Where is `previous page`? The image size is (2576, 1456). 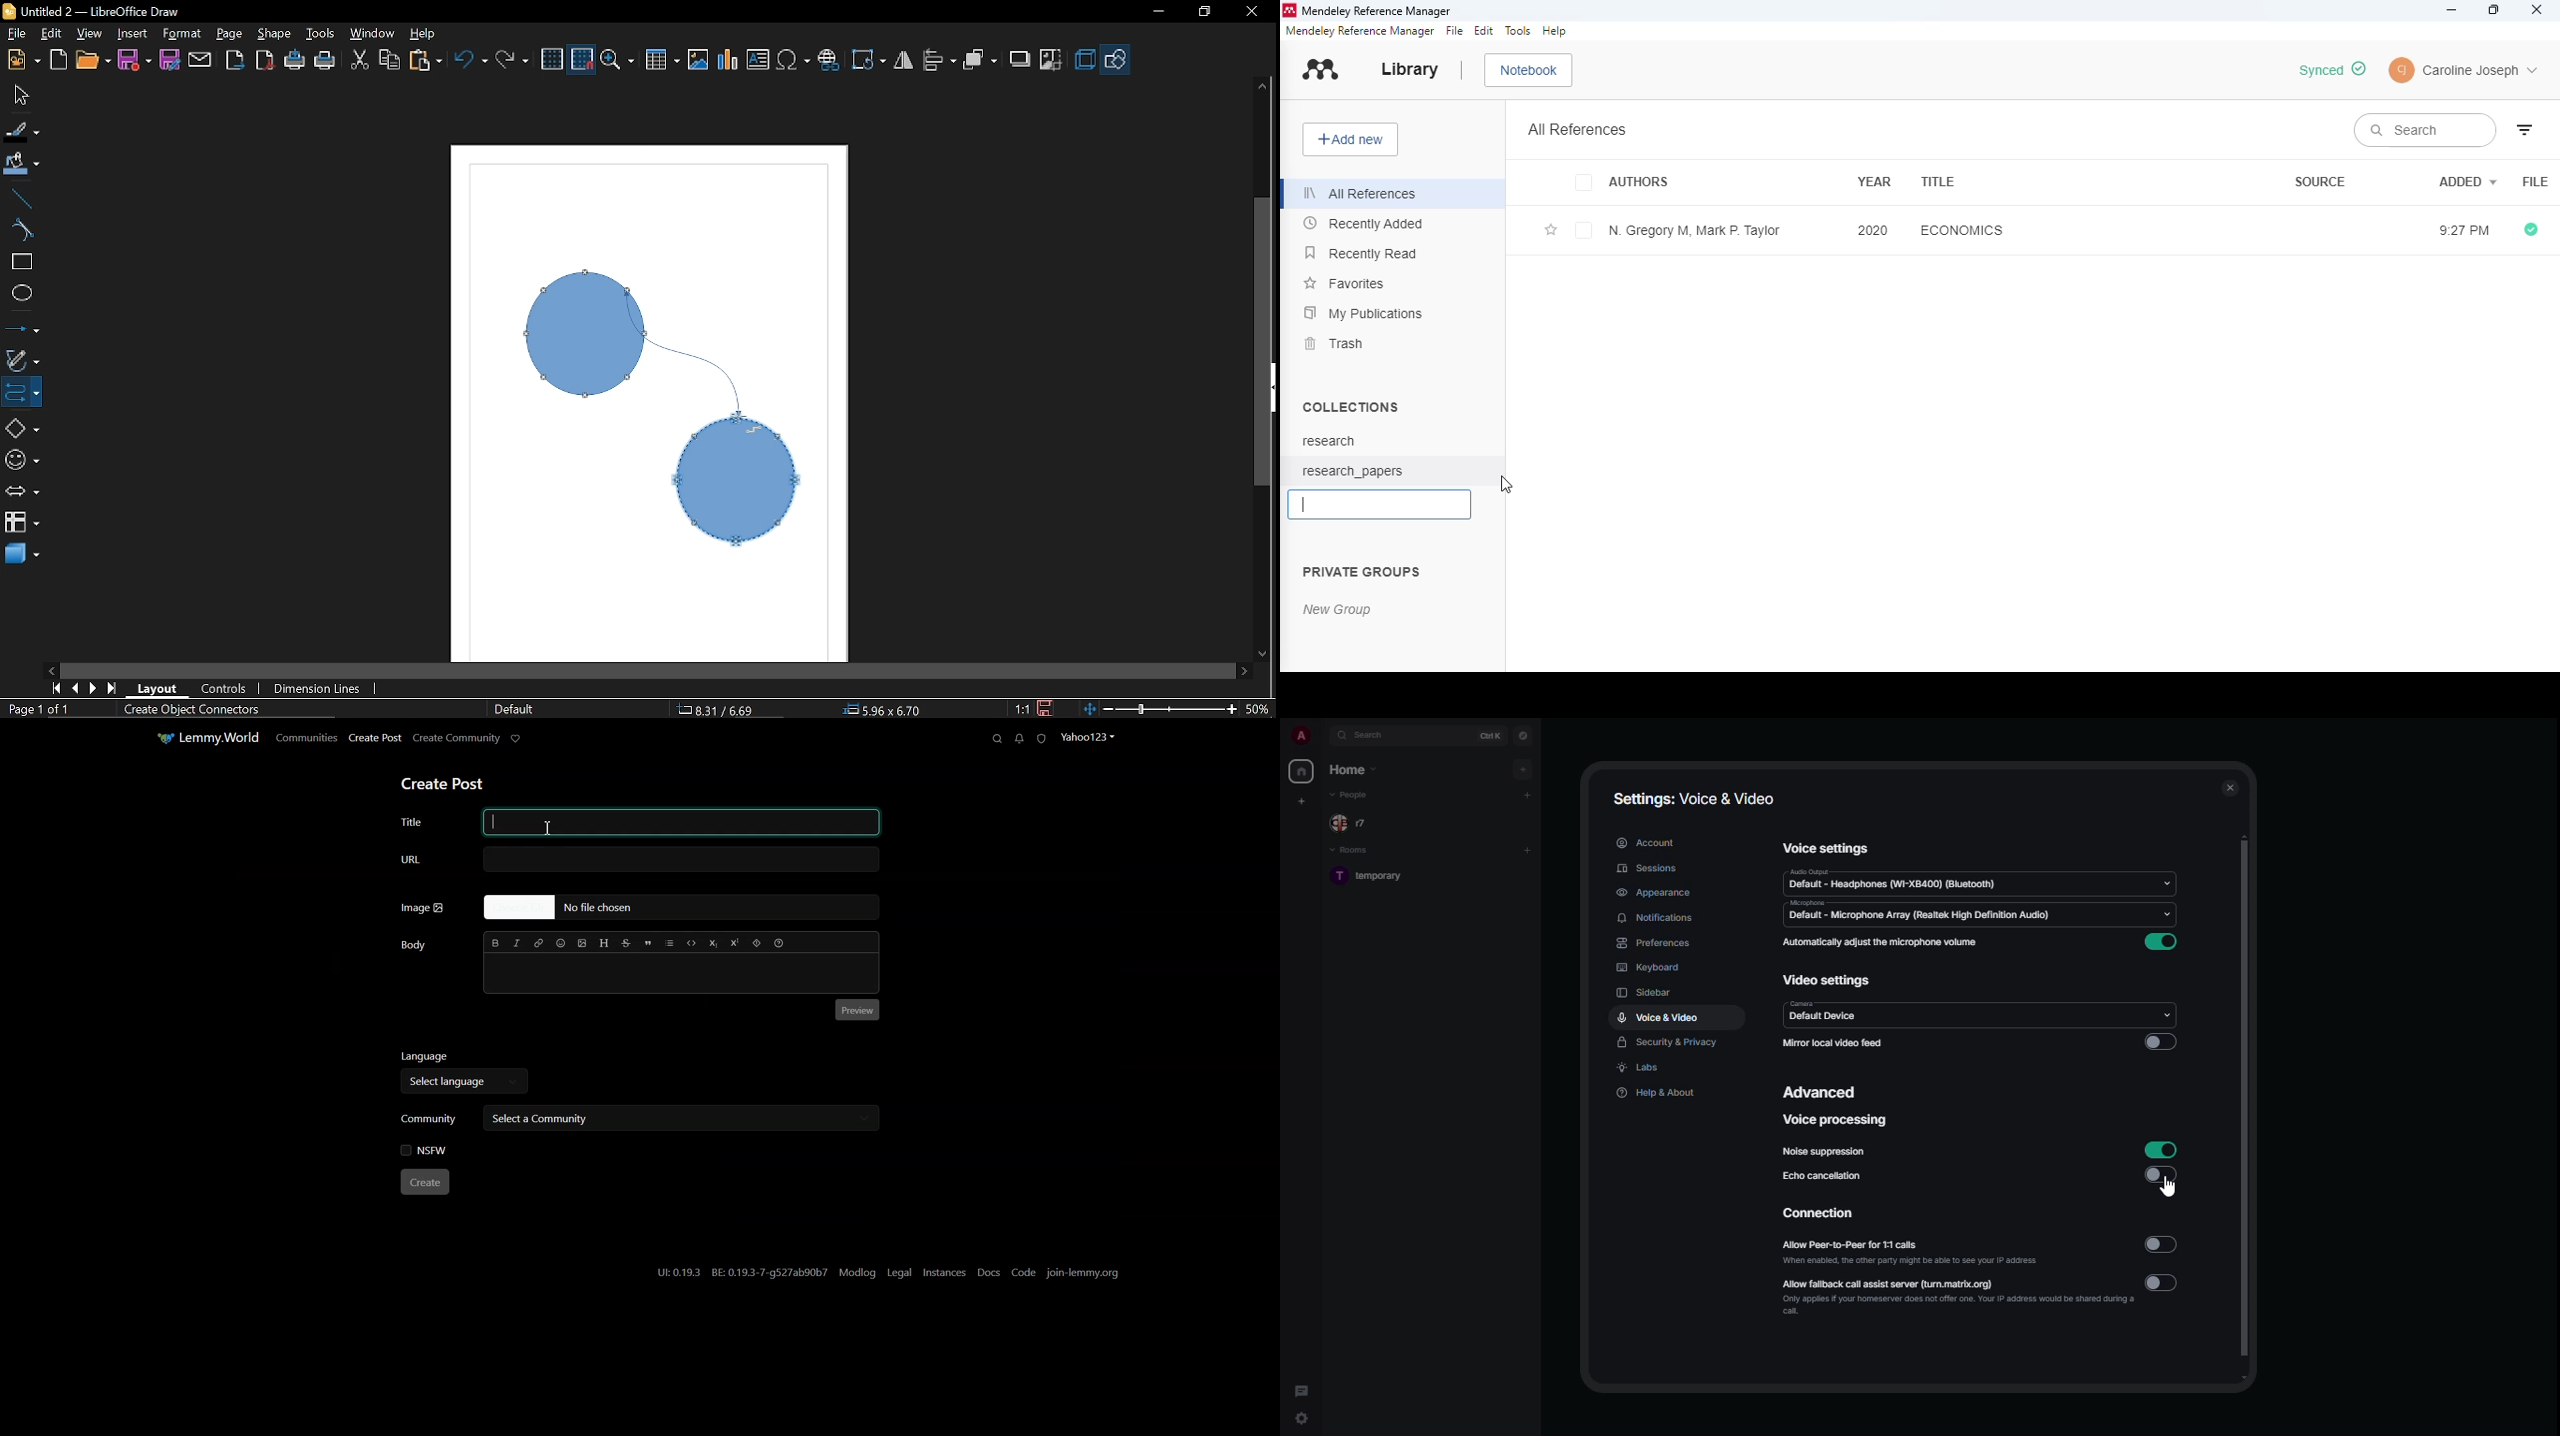
previous page is located at coordinates (72, 689).